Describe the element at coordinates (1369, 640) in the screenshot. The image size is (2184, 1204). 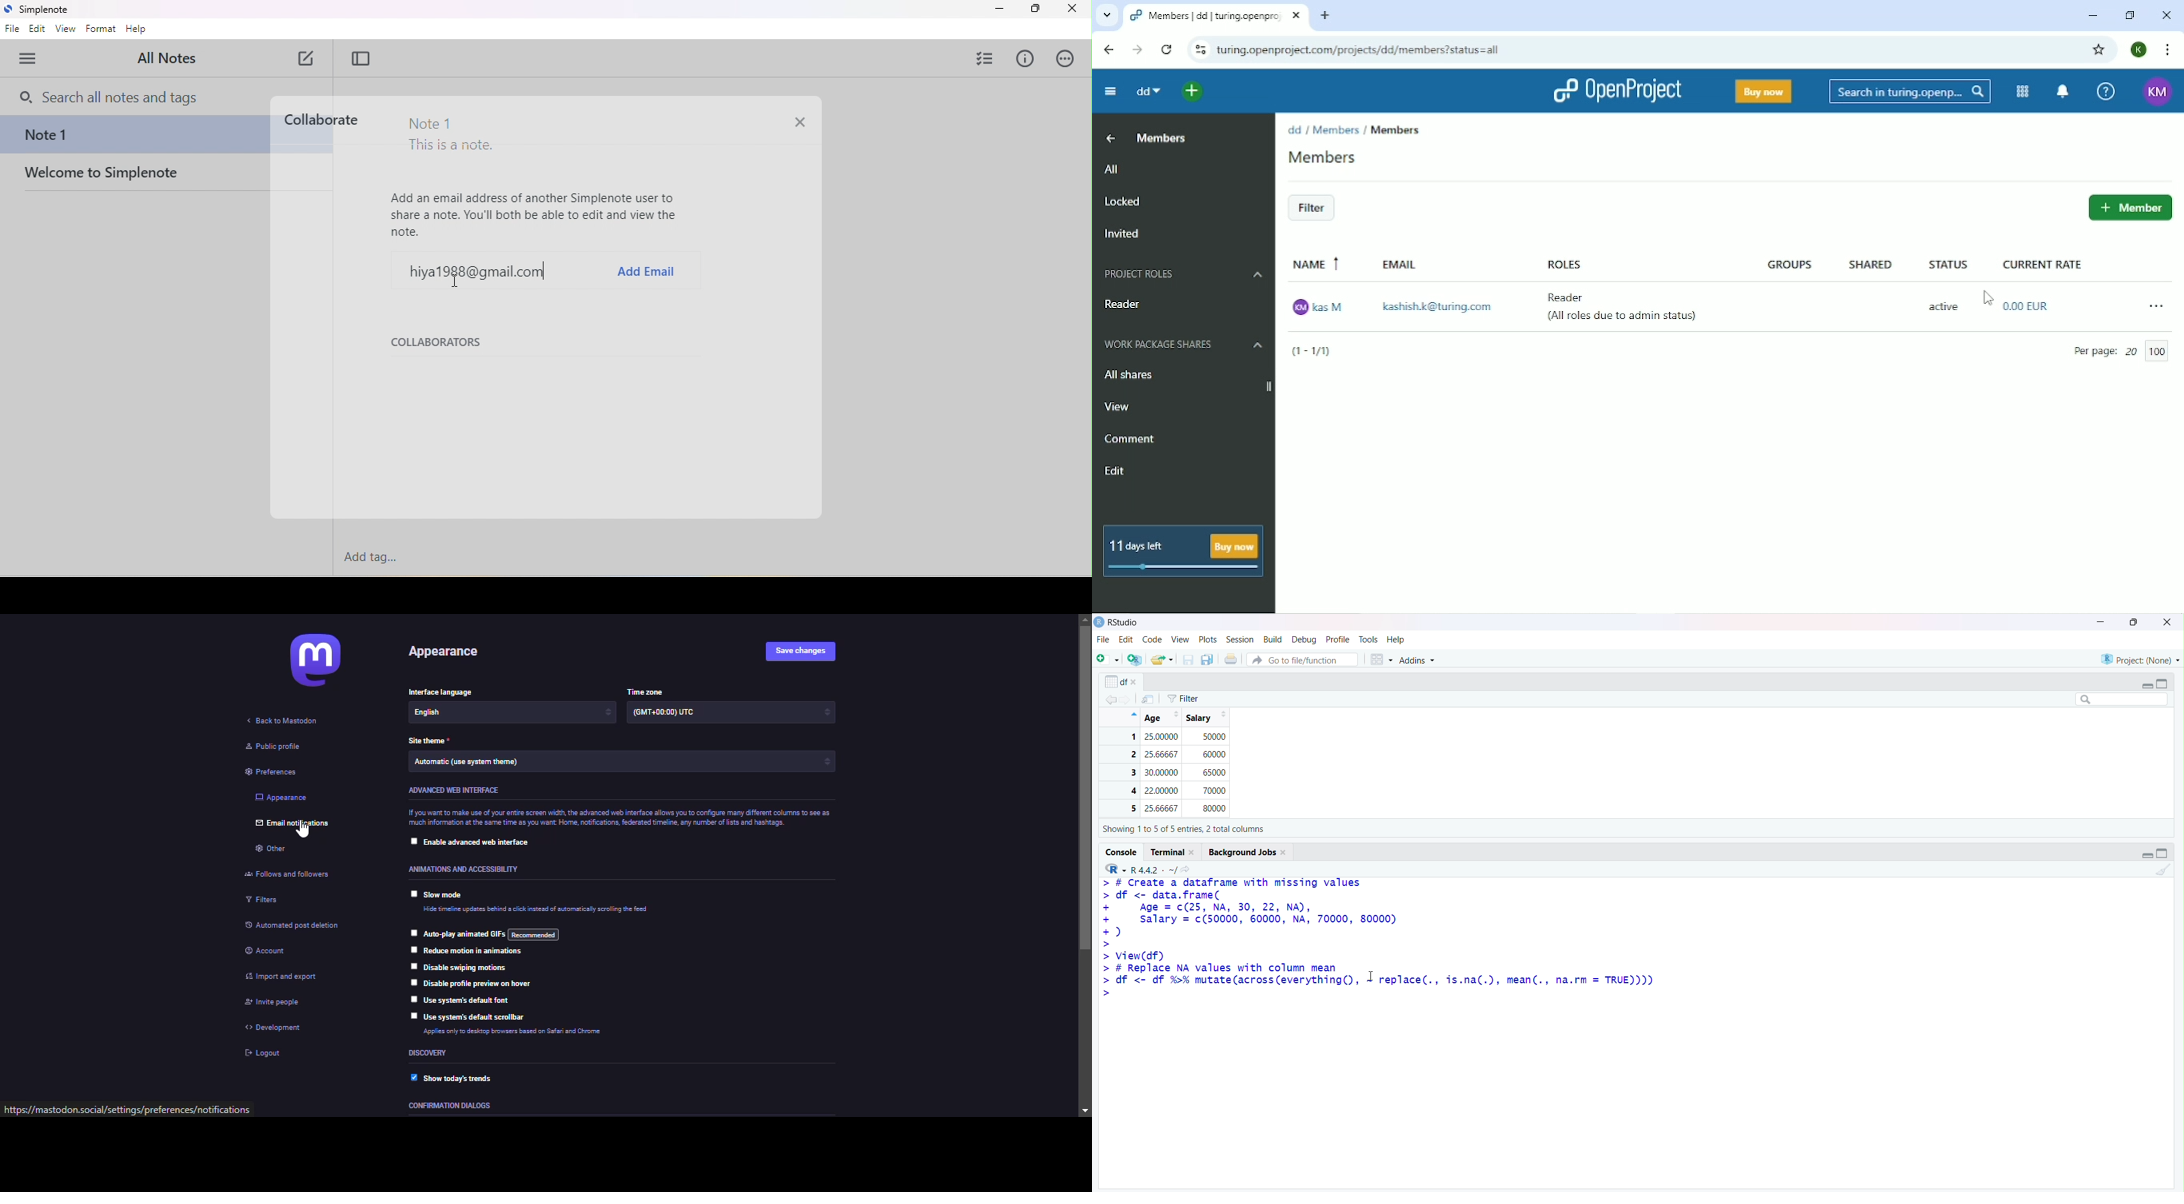
I see `Tools` at that location.